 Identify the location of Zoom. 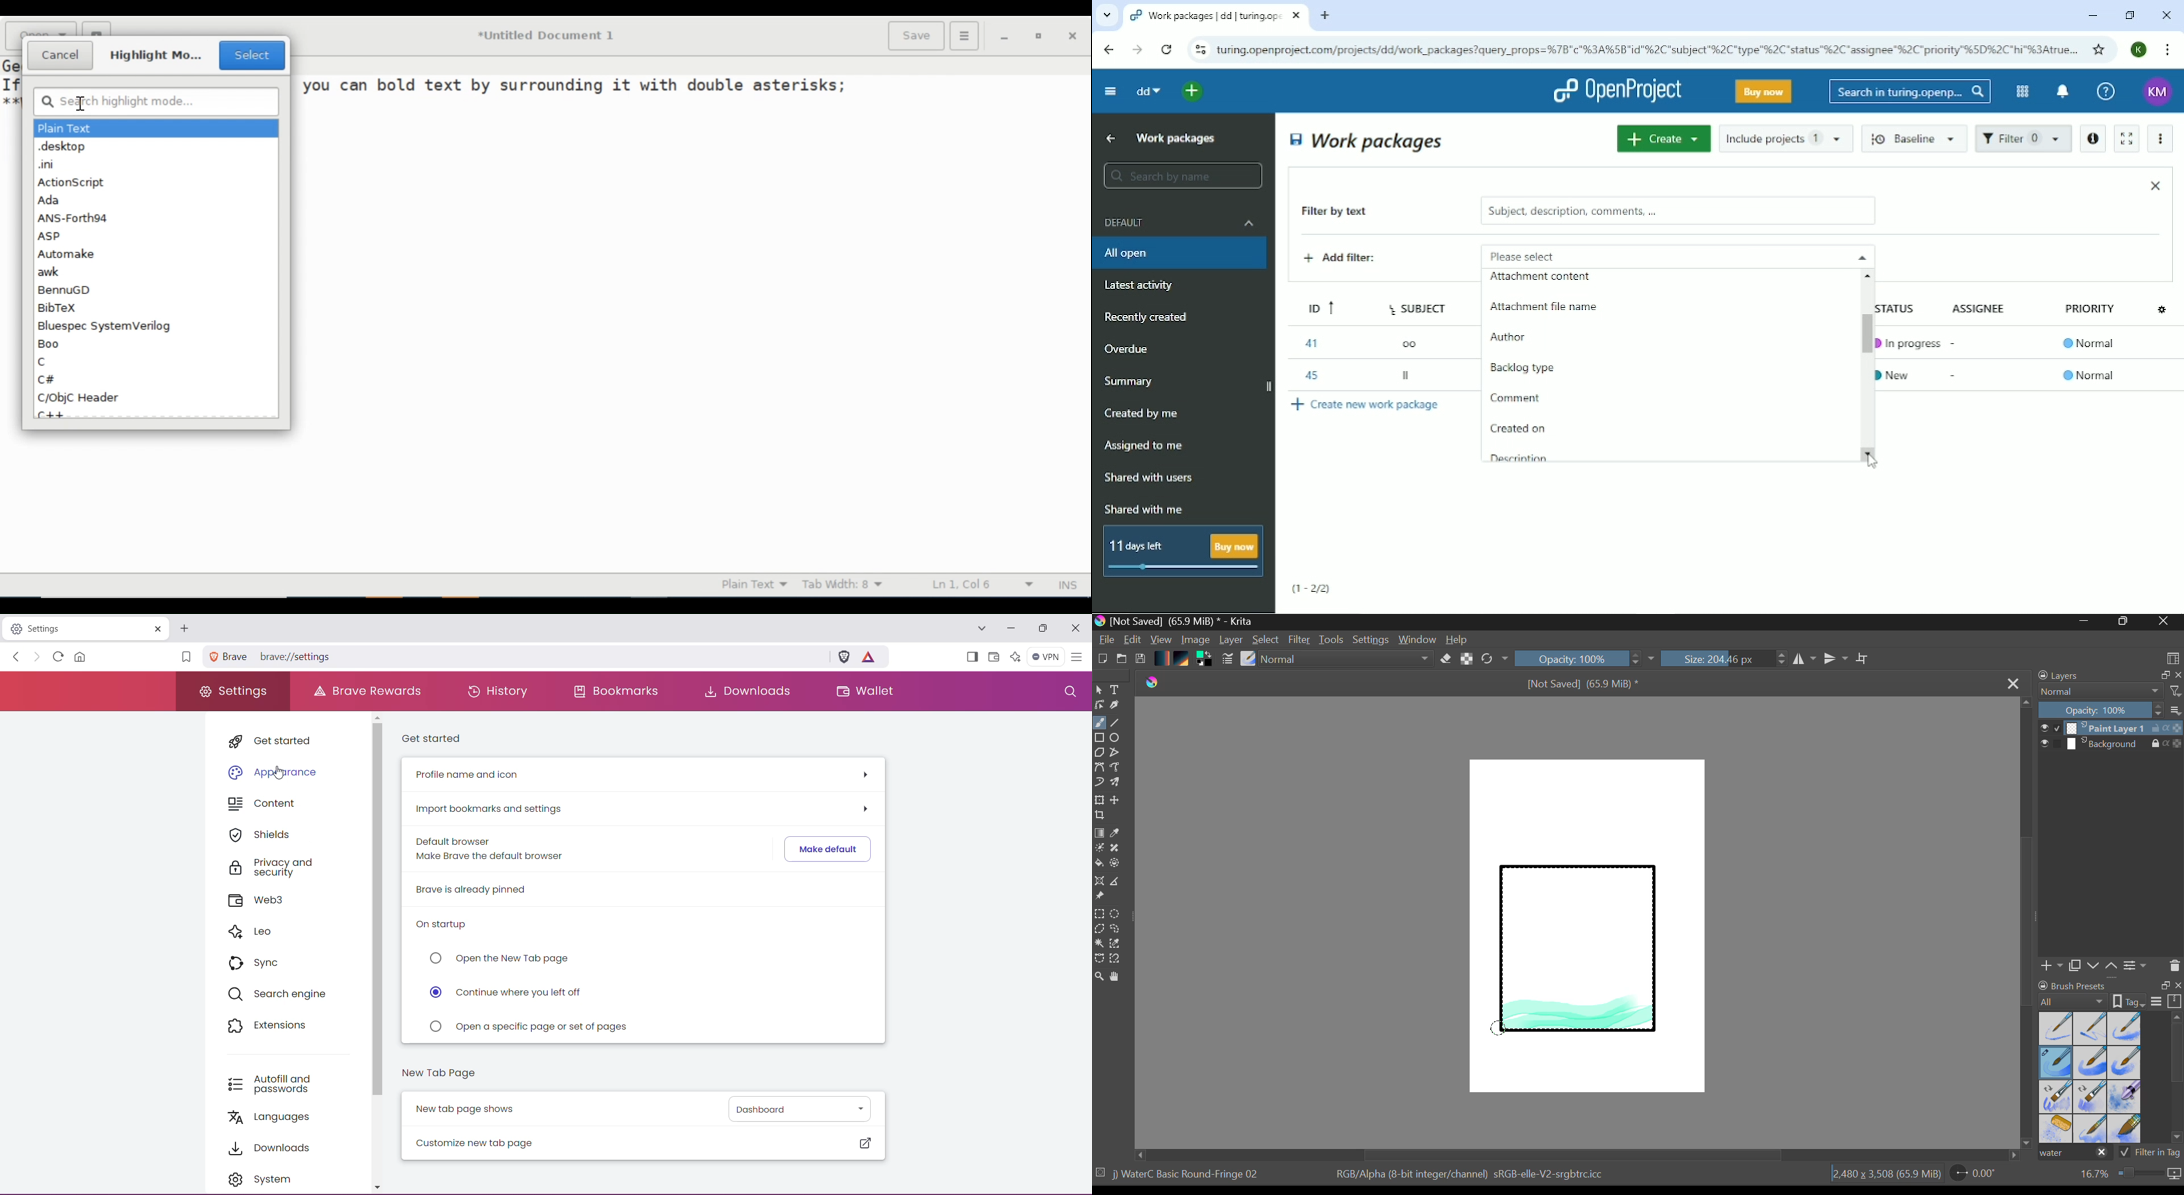
(1099, 977).